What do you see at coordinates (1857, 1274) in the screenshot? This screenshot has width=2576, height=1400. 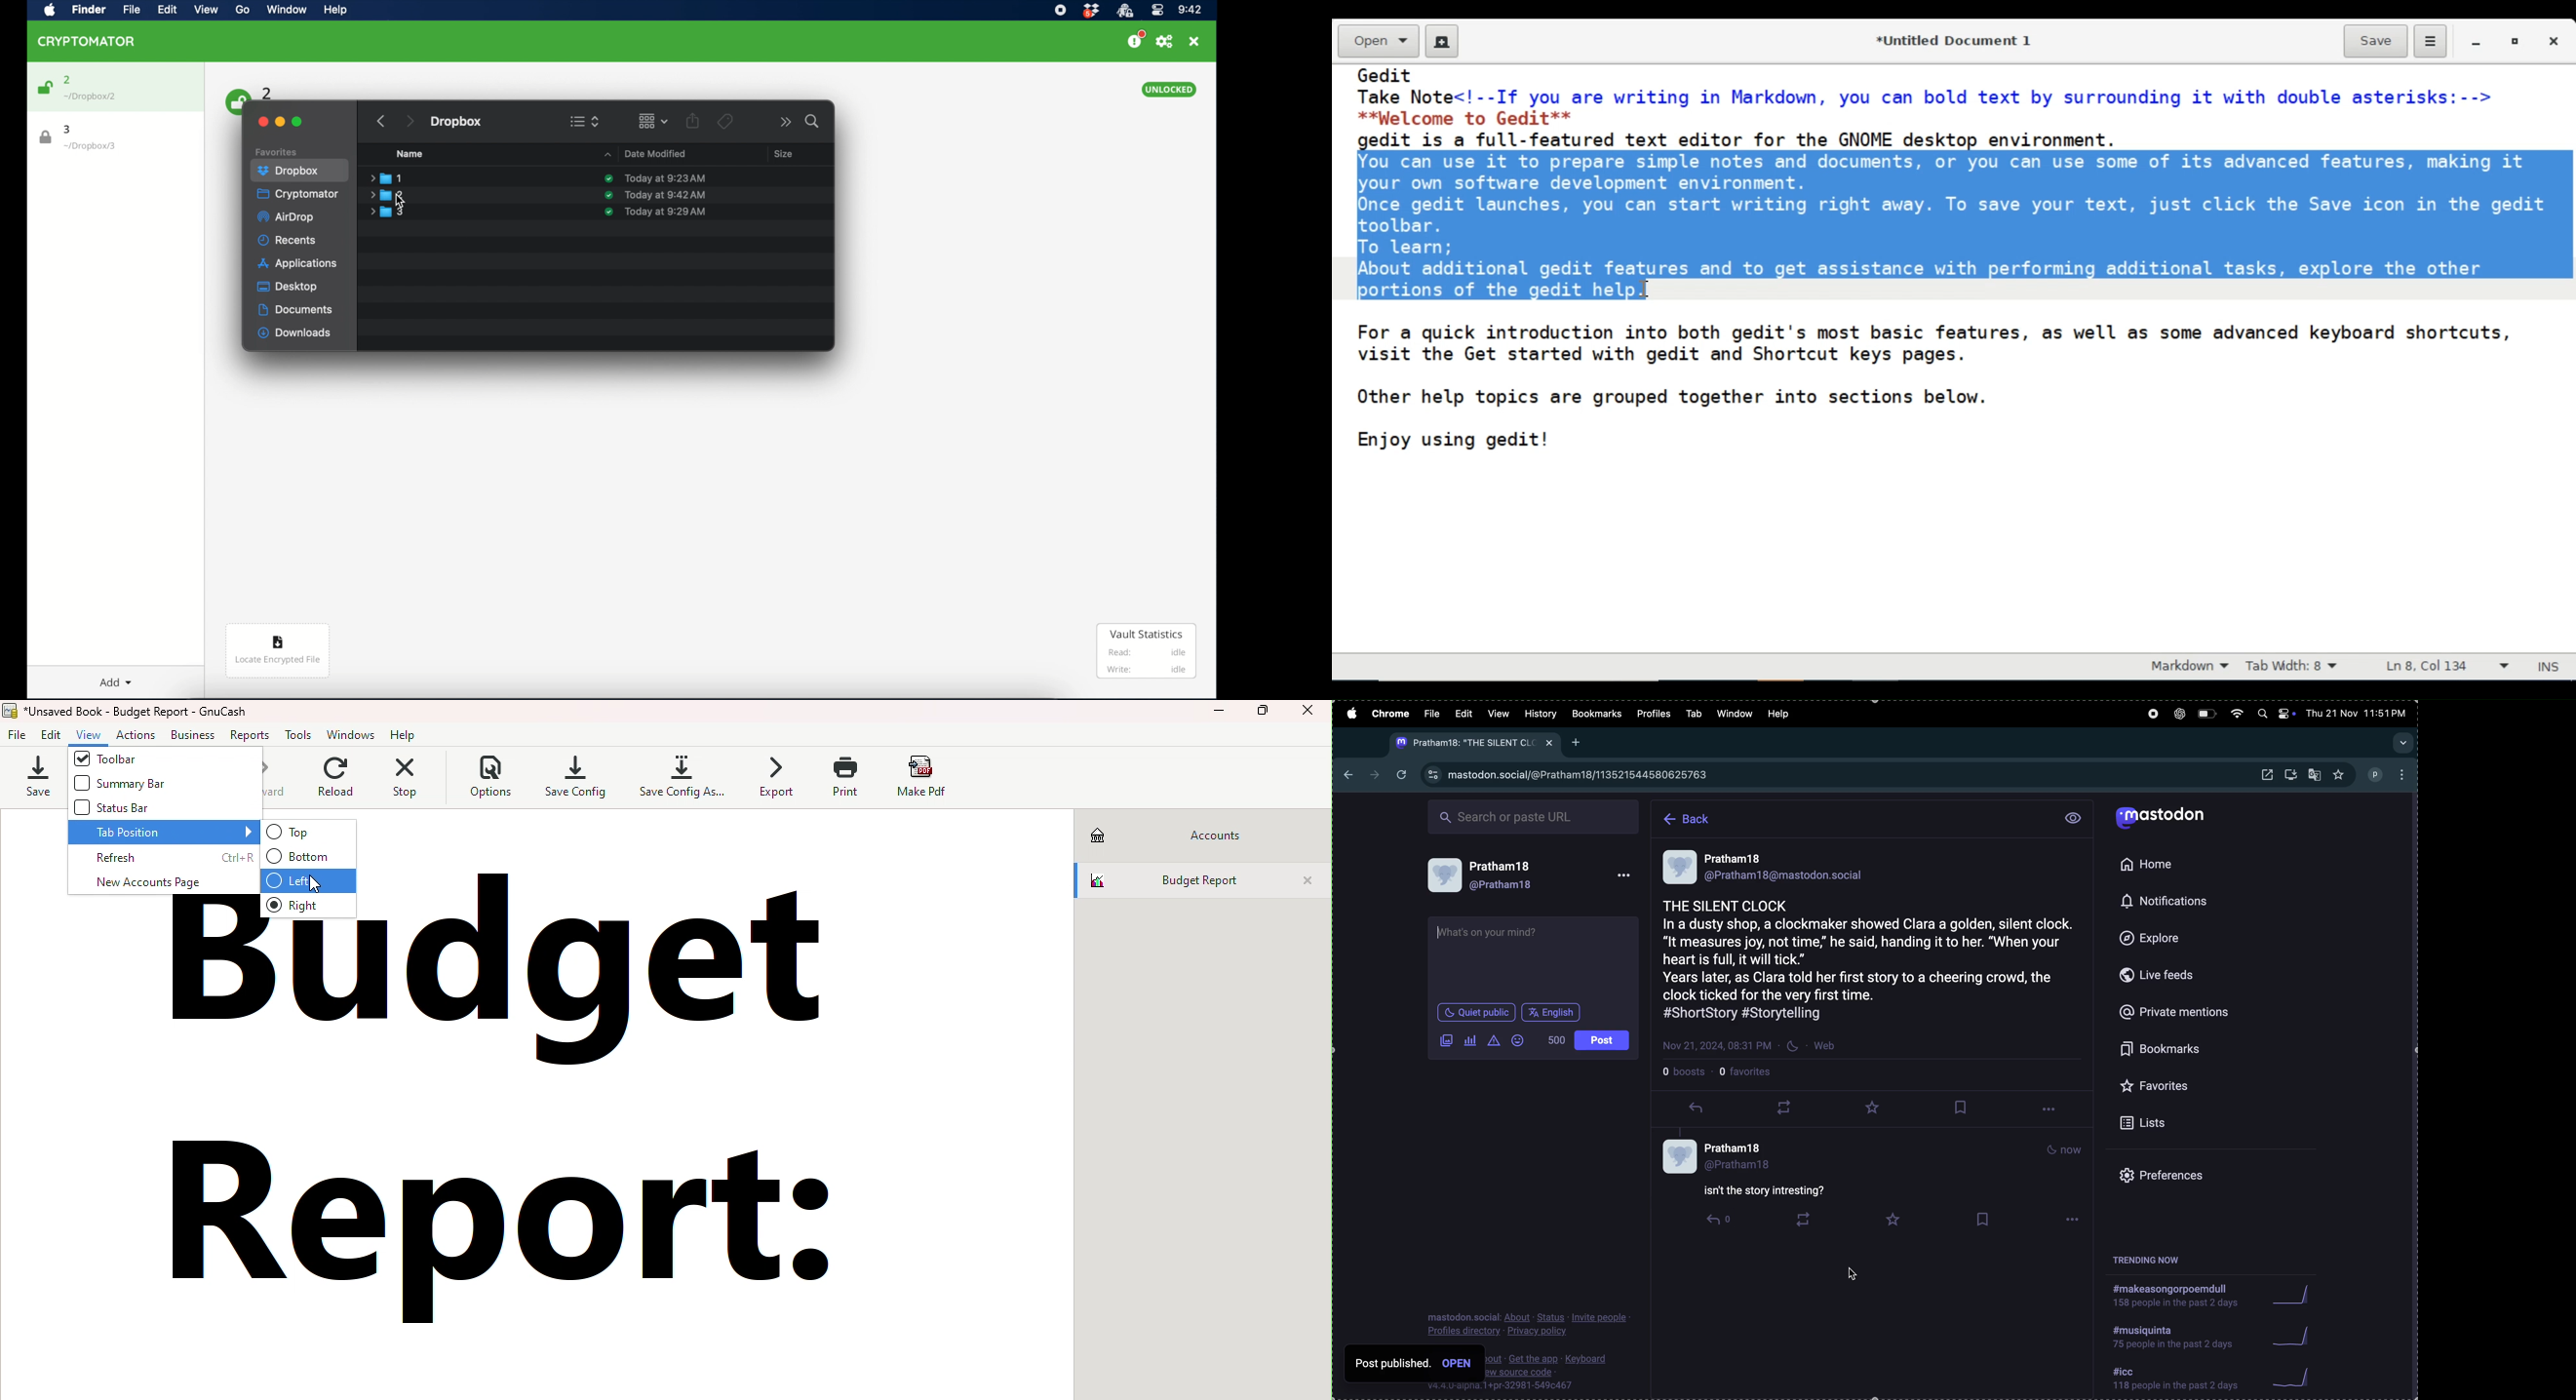 I see `cursor` at bounding box center [1857, 1274].